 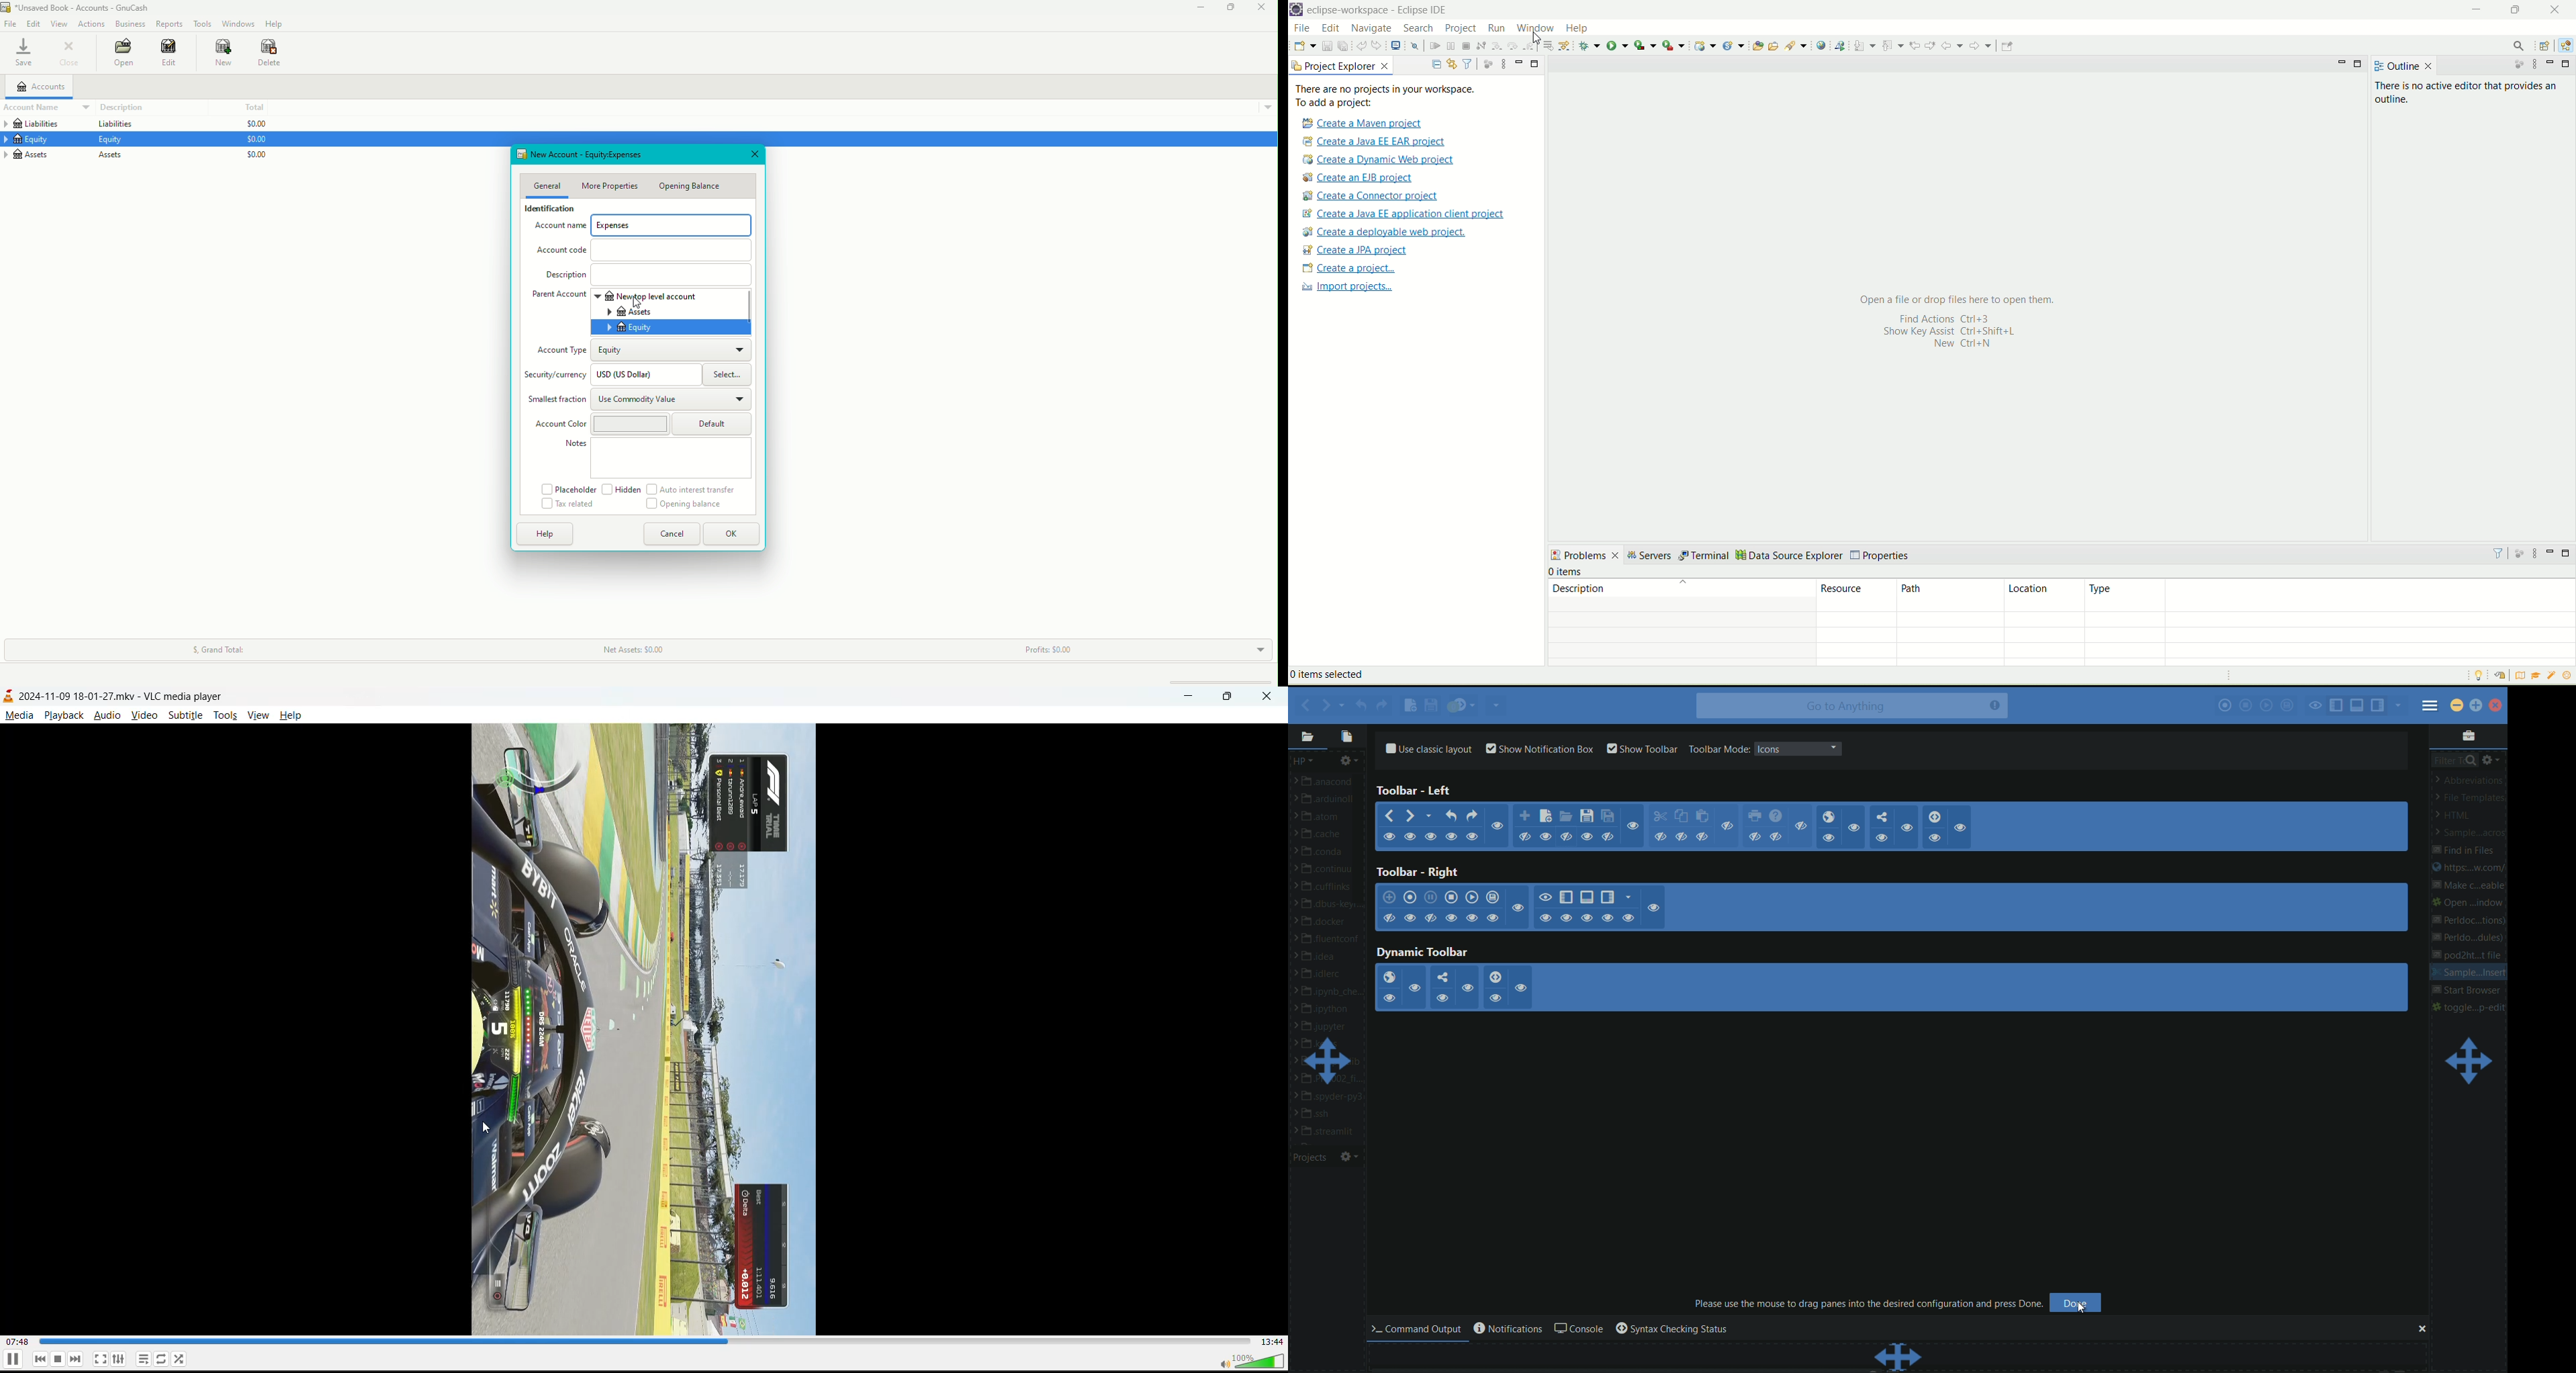 What do you see at coordinates (692, 187) in the screenshot?
I see `Opening Balance` at bounding box center [692, 187].